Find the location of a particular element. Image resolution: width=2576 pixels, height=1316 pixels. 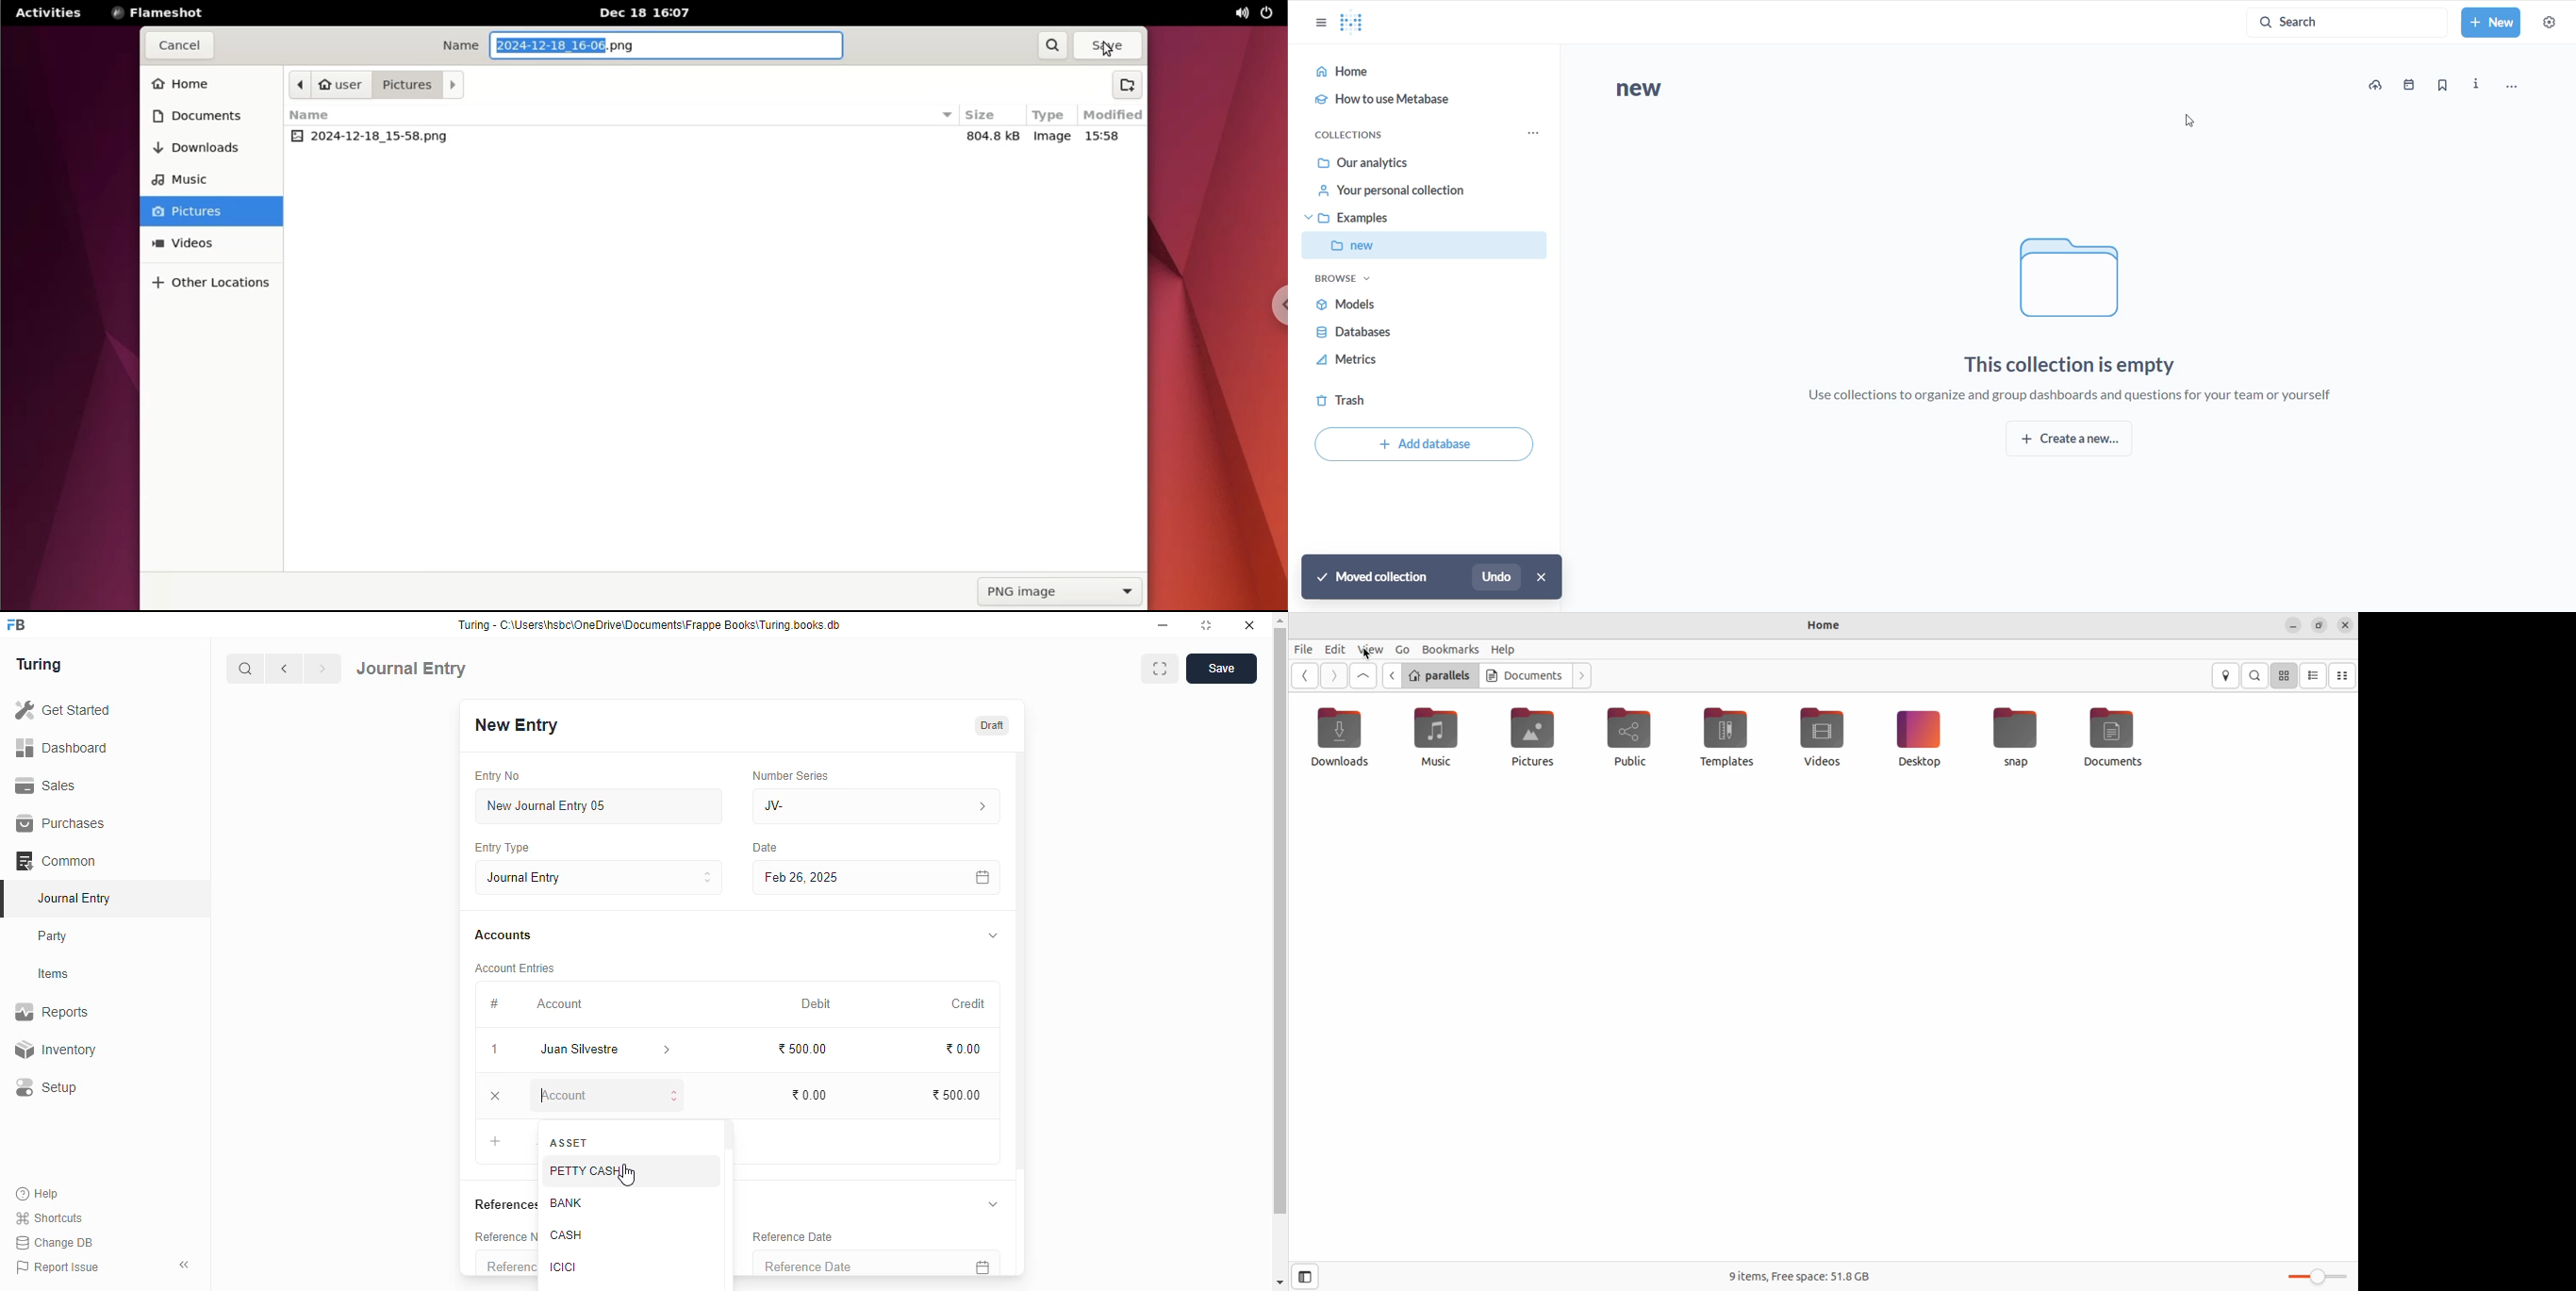

desktop is located at coordinates (1918, 738).